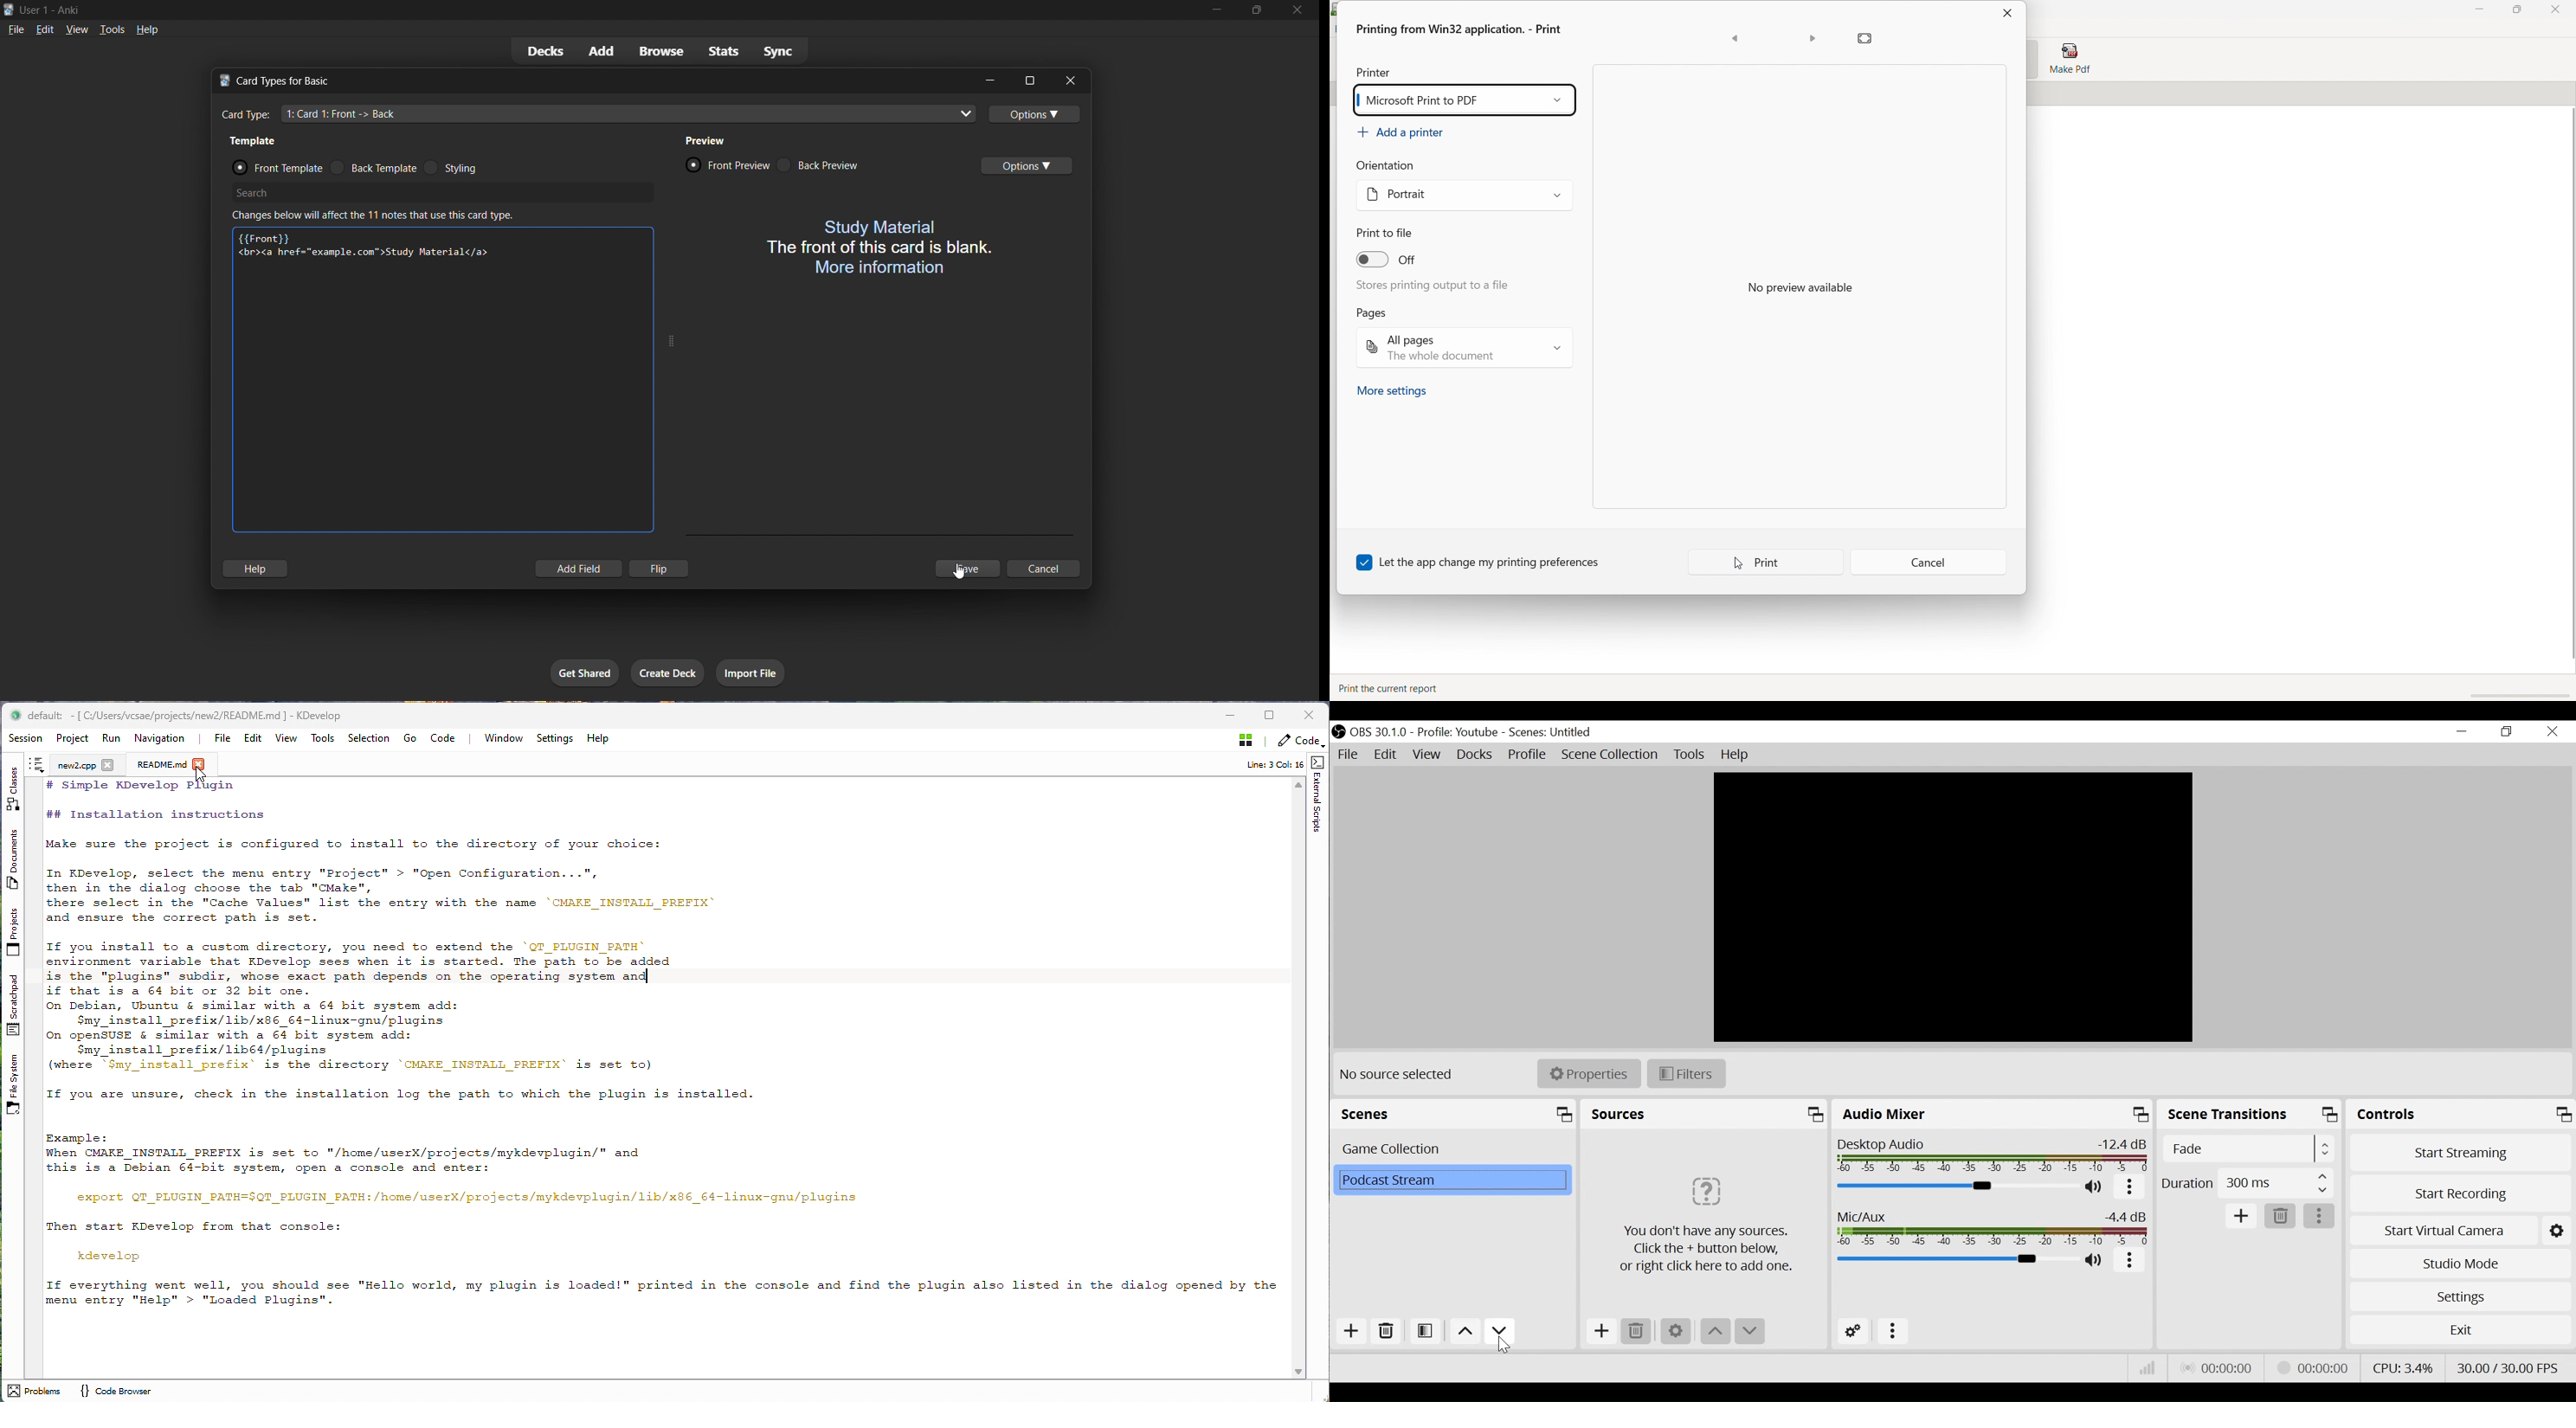 This screenshot has width=2576, height=1428. I want to click on Audio Mixer, so click(1992, 1114).